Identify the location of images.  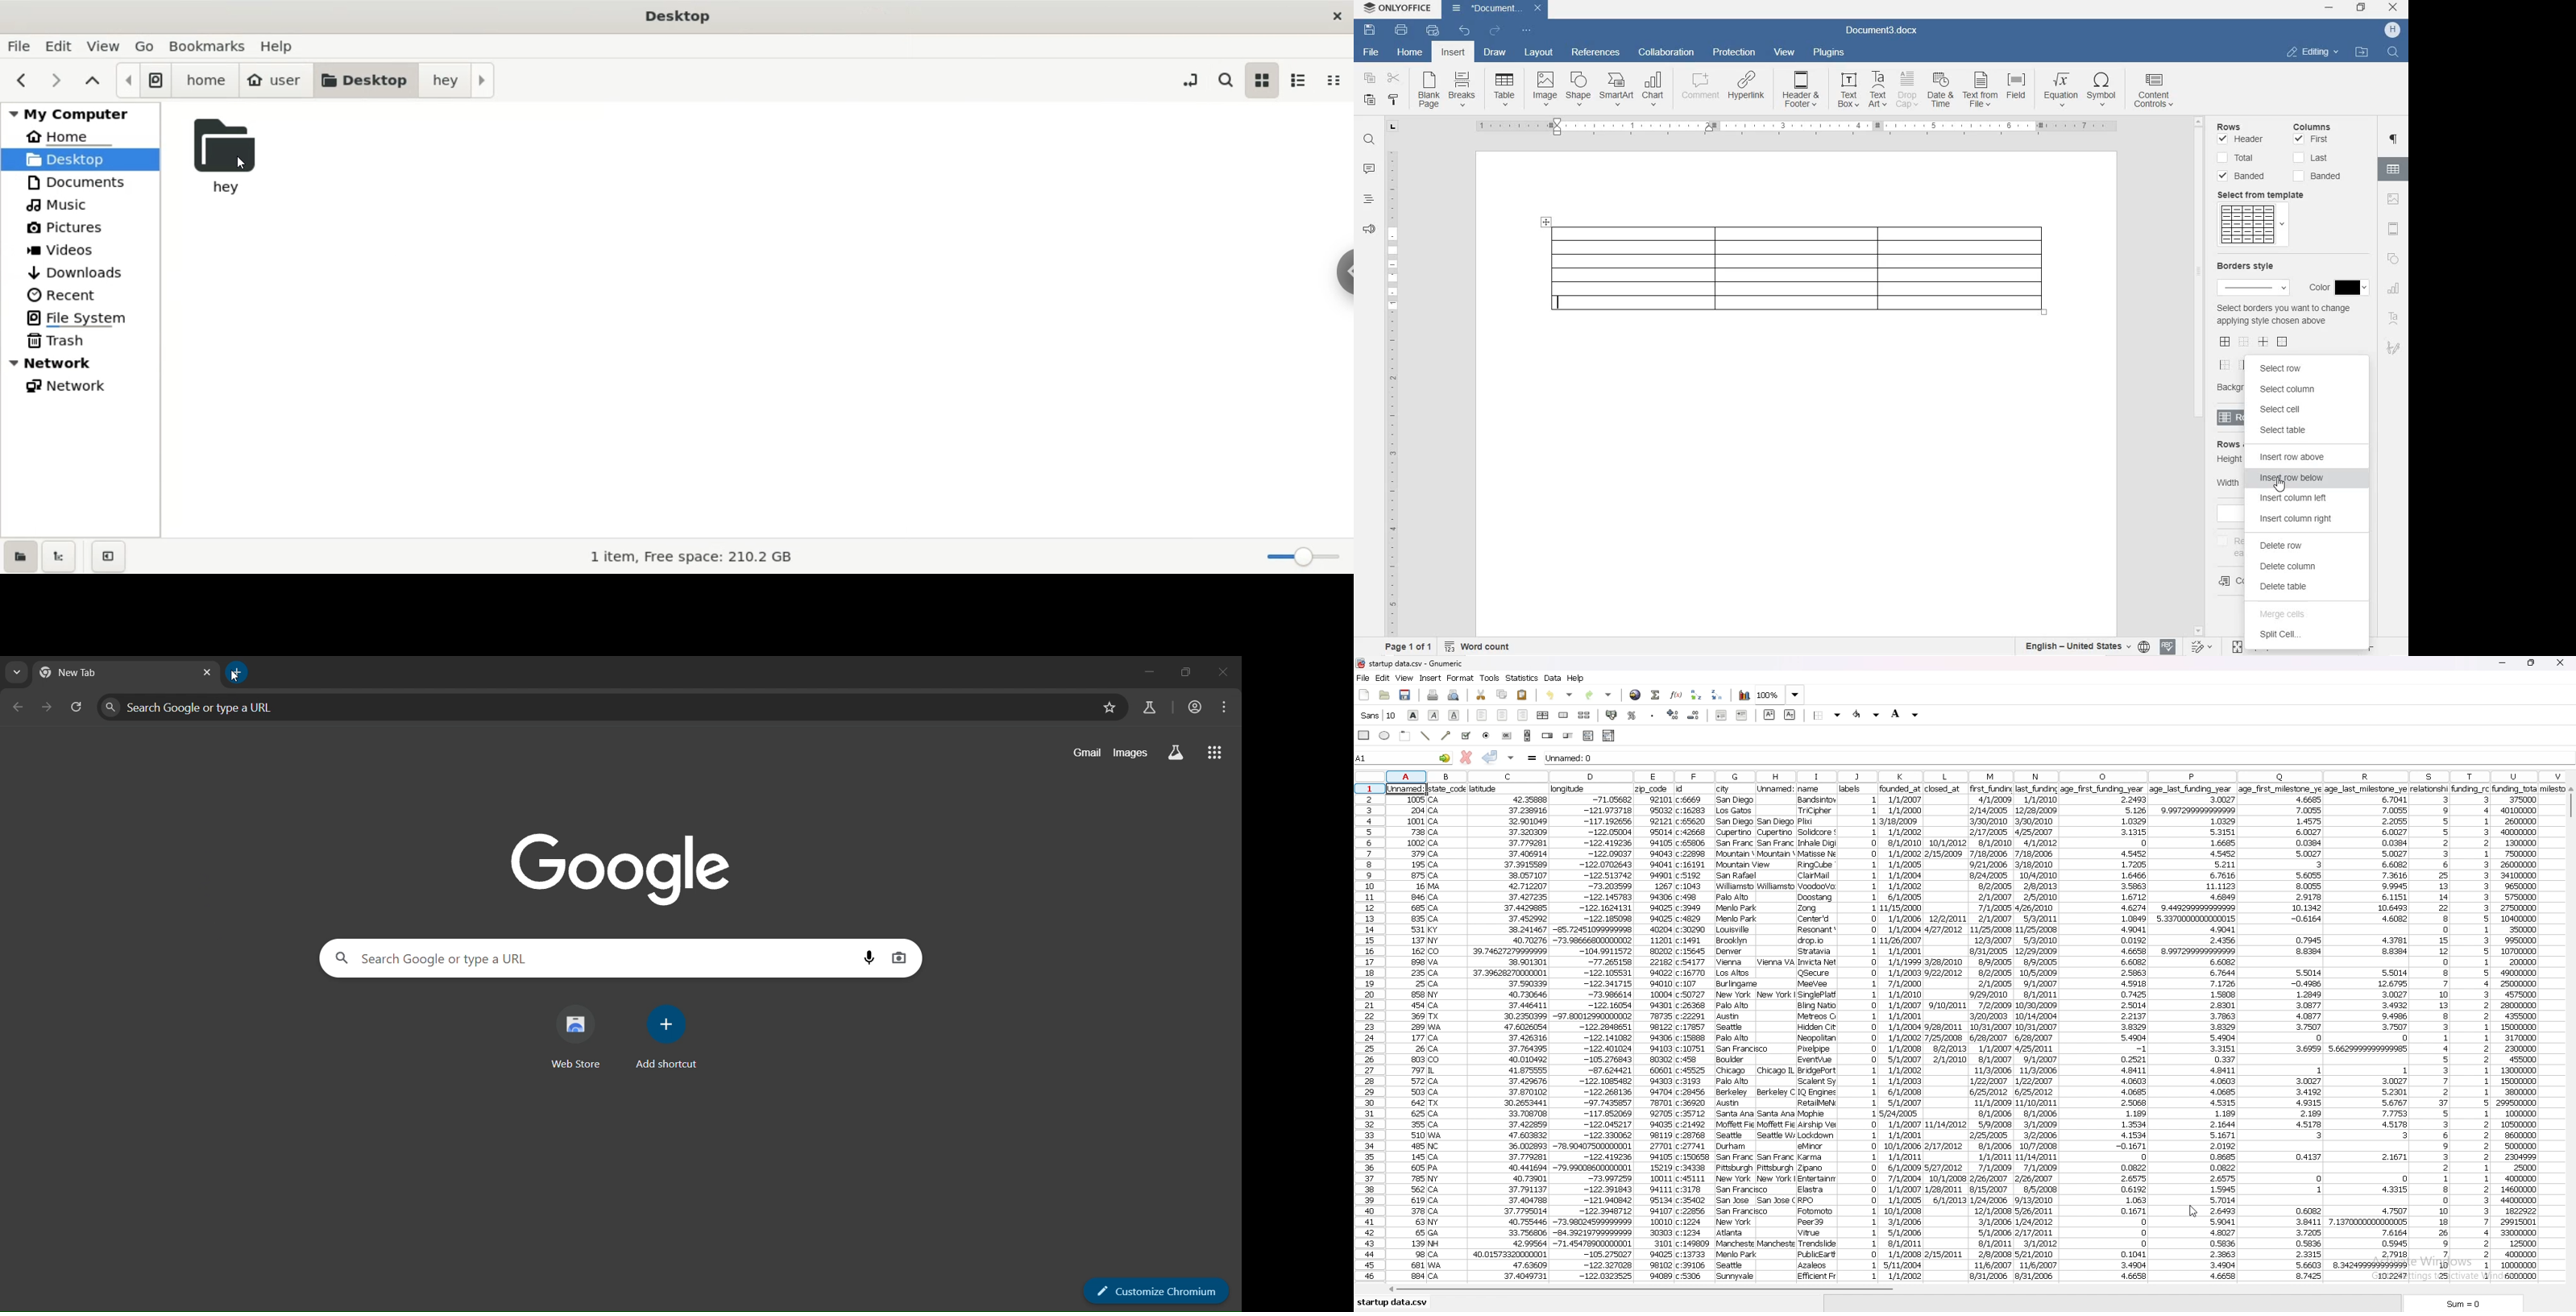
(1132, 753).